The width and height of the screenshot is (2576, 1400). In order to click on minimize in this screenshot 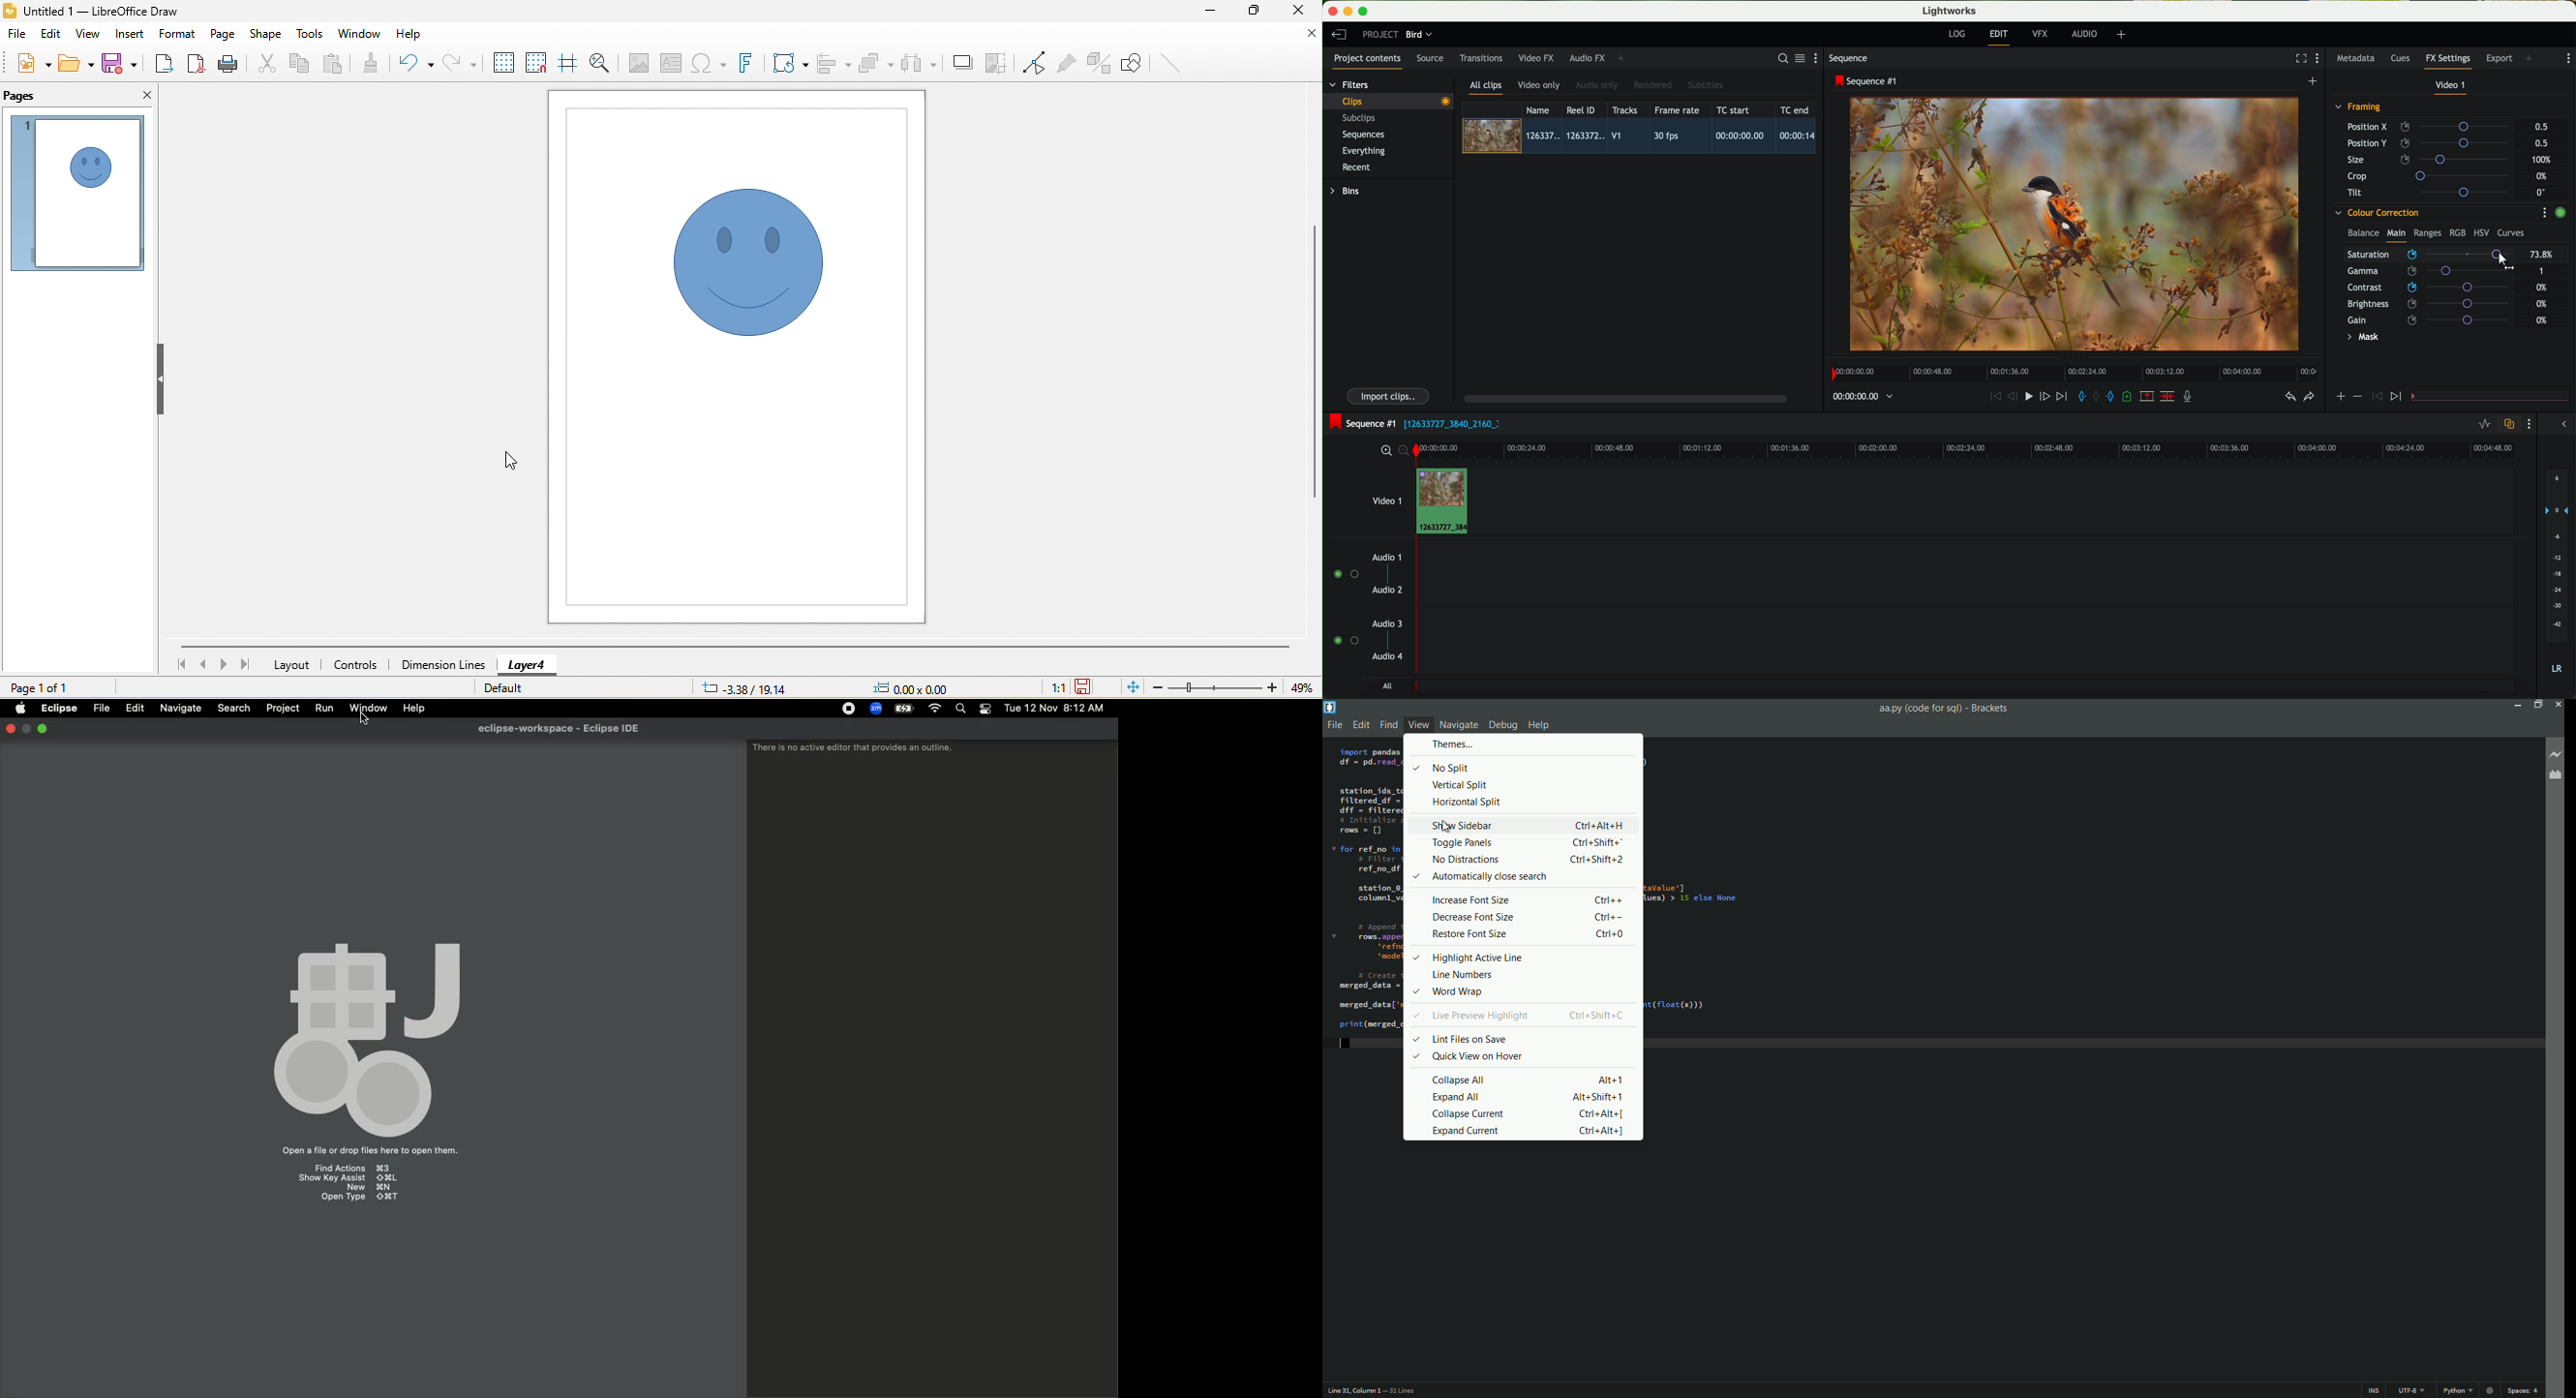, I will do `click(1217, 13)`.